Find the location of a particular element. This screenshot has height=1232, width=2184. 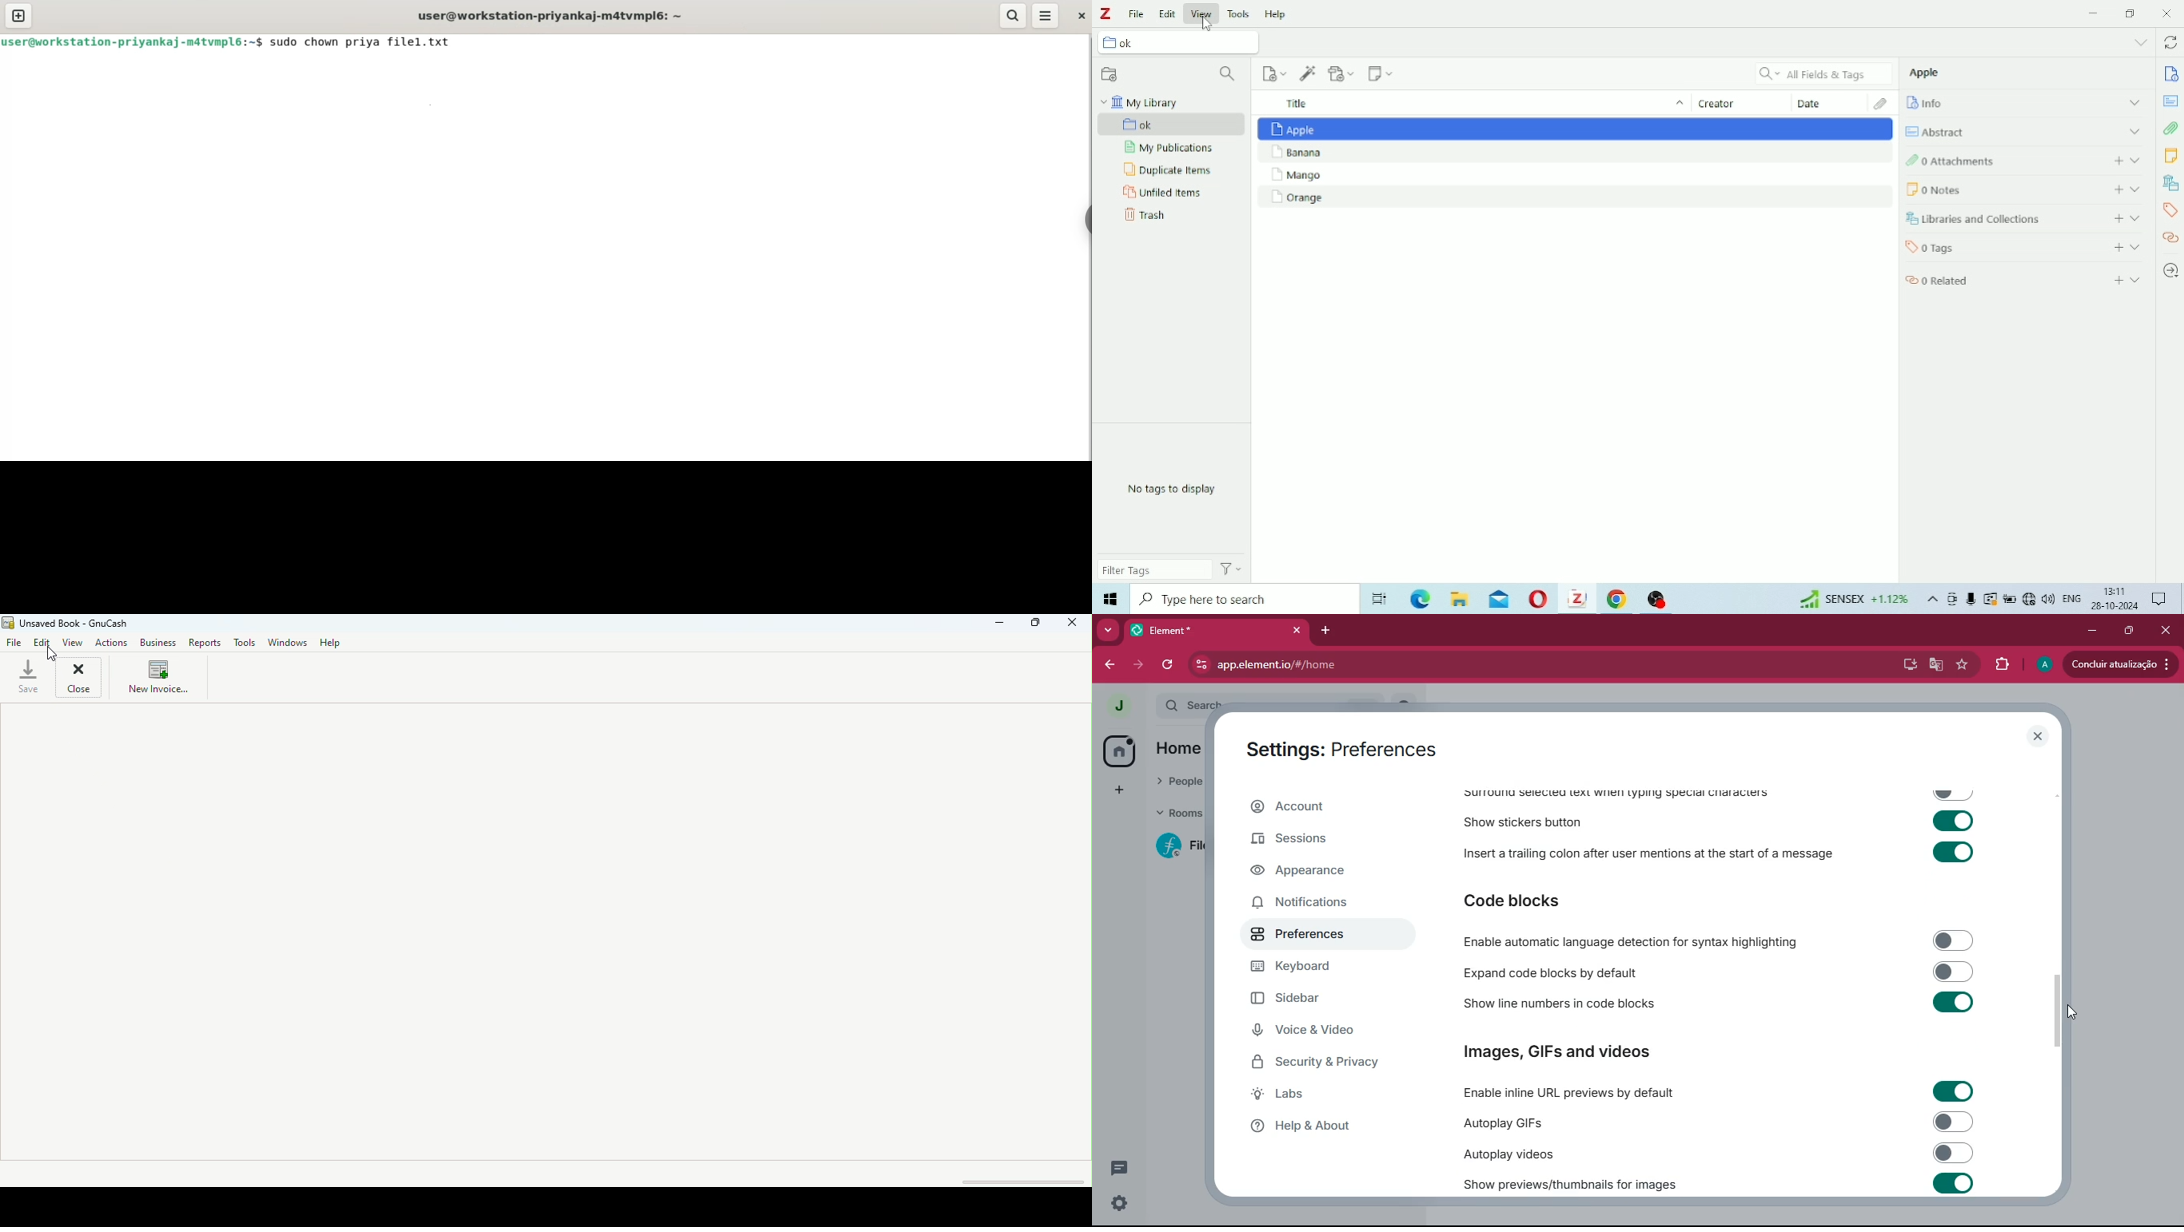

close is located at coordinates (2166, 630).